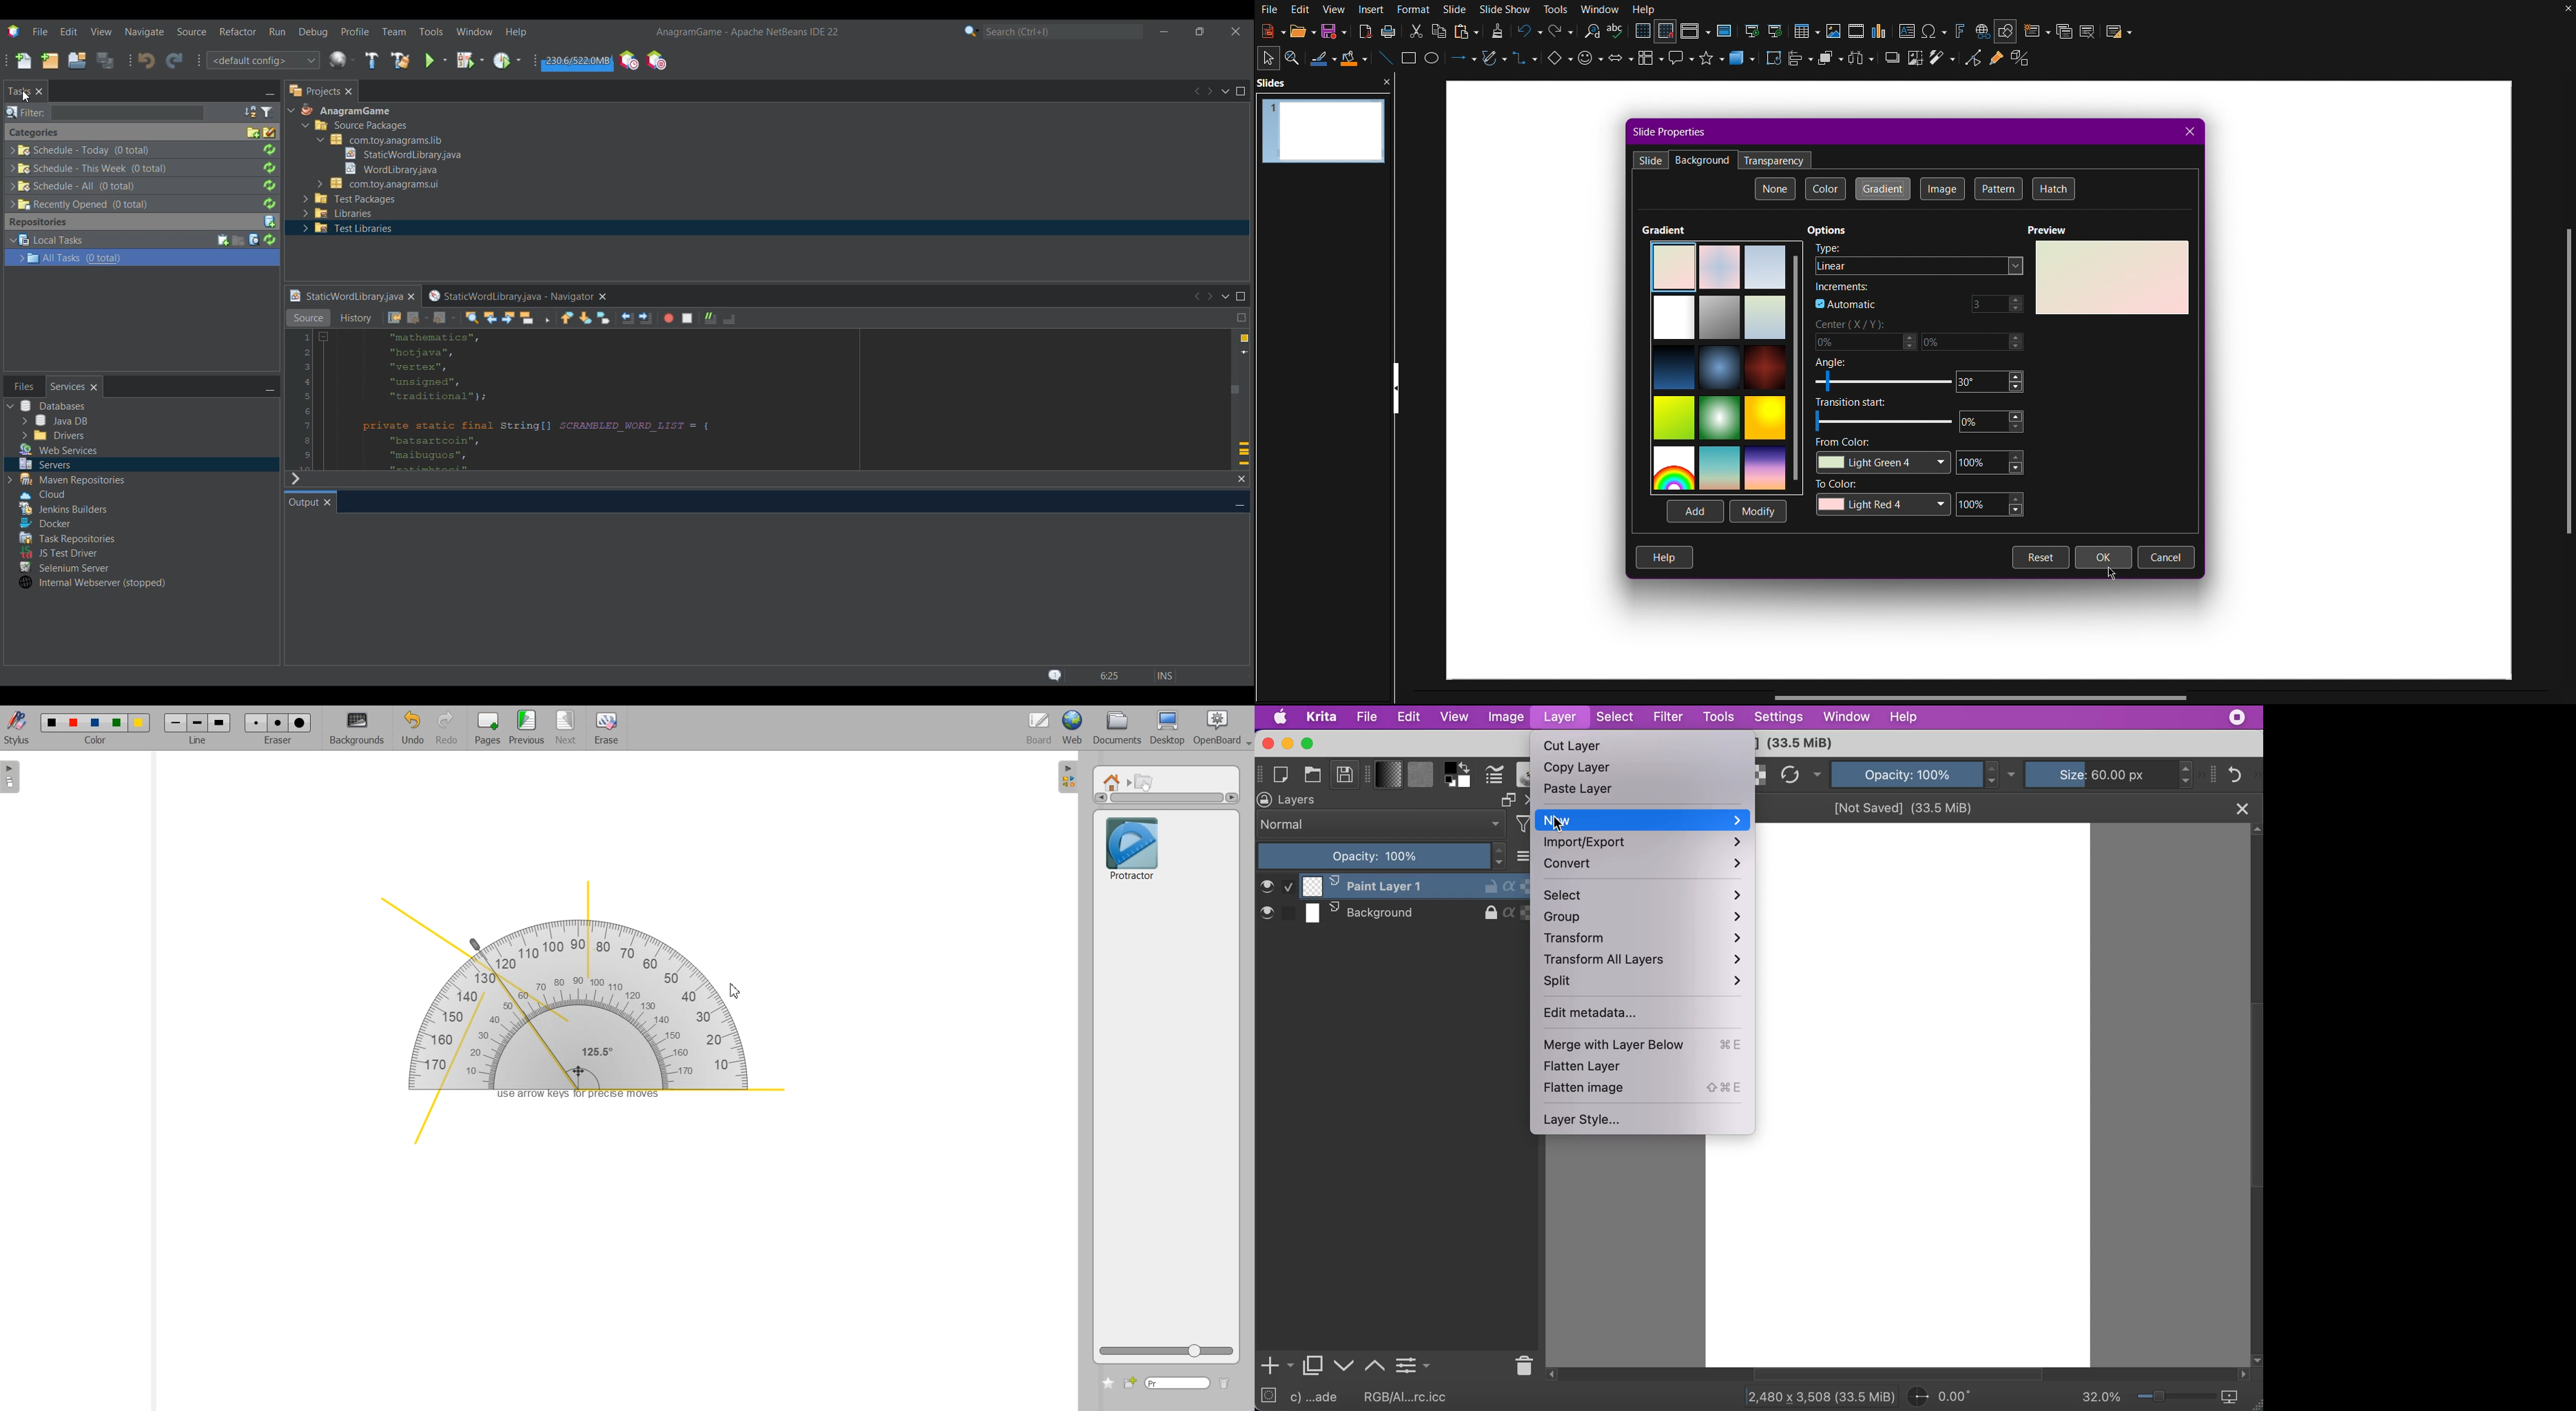  What do you see at coordinates (1644, 896) in the screenshot?
I see `select` at bounding box center [1644, 896].